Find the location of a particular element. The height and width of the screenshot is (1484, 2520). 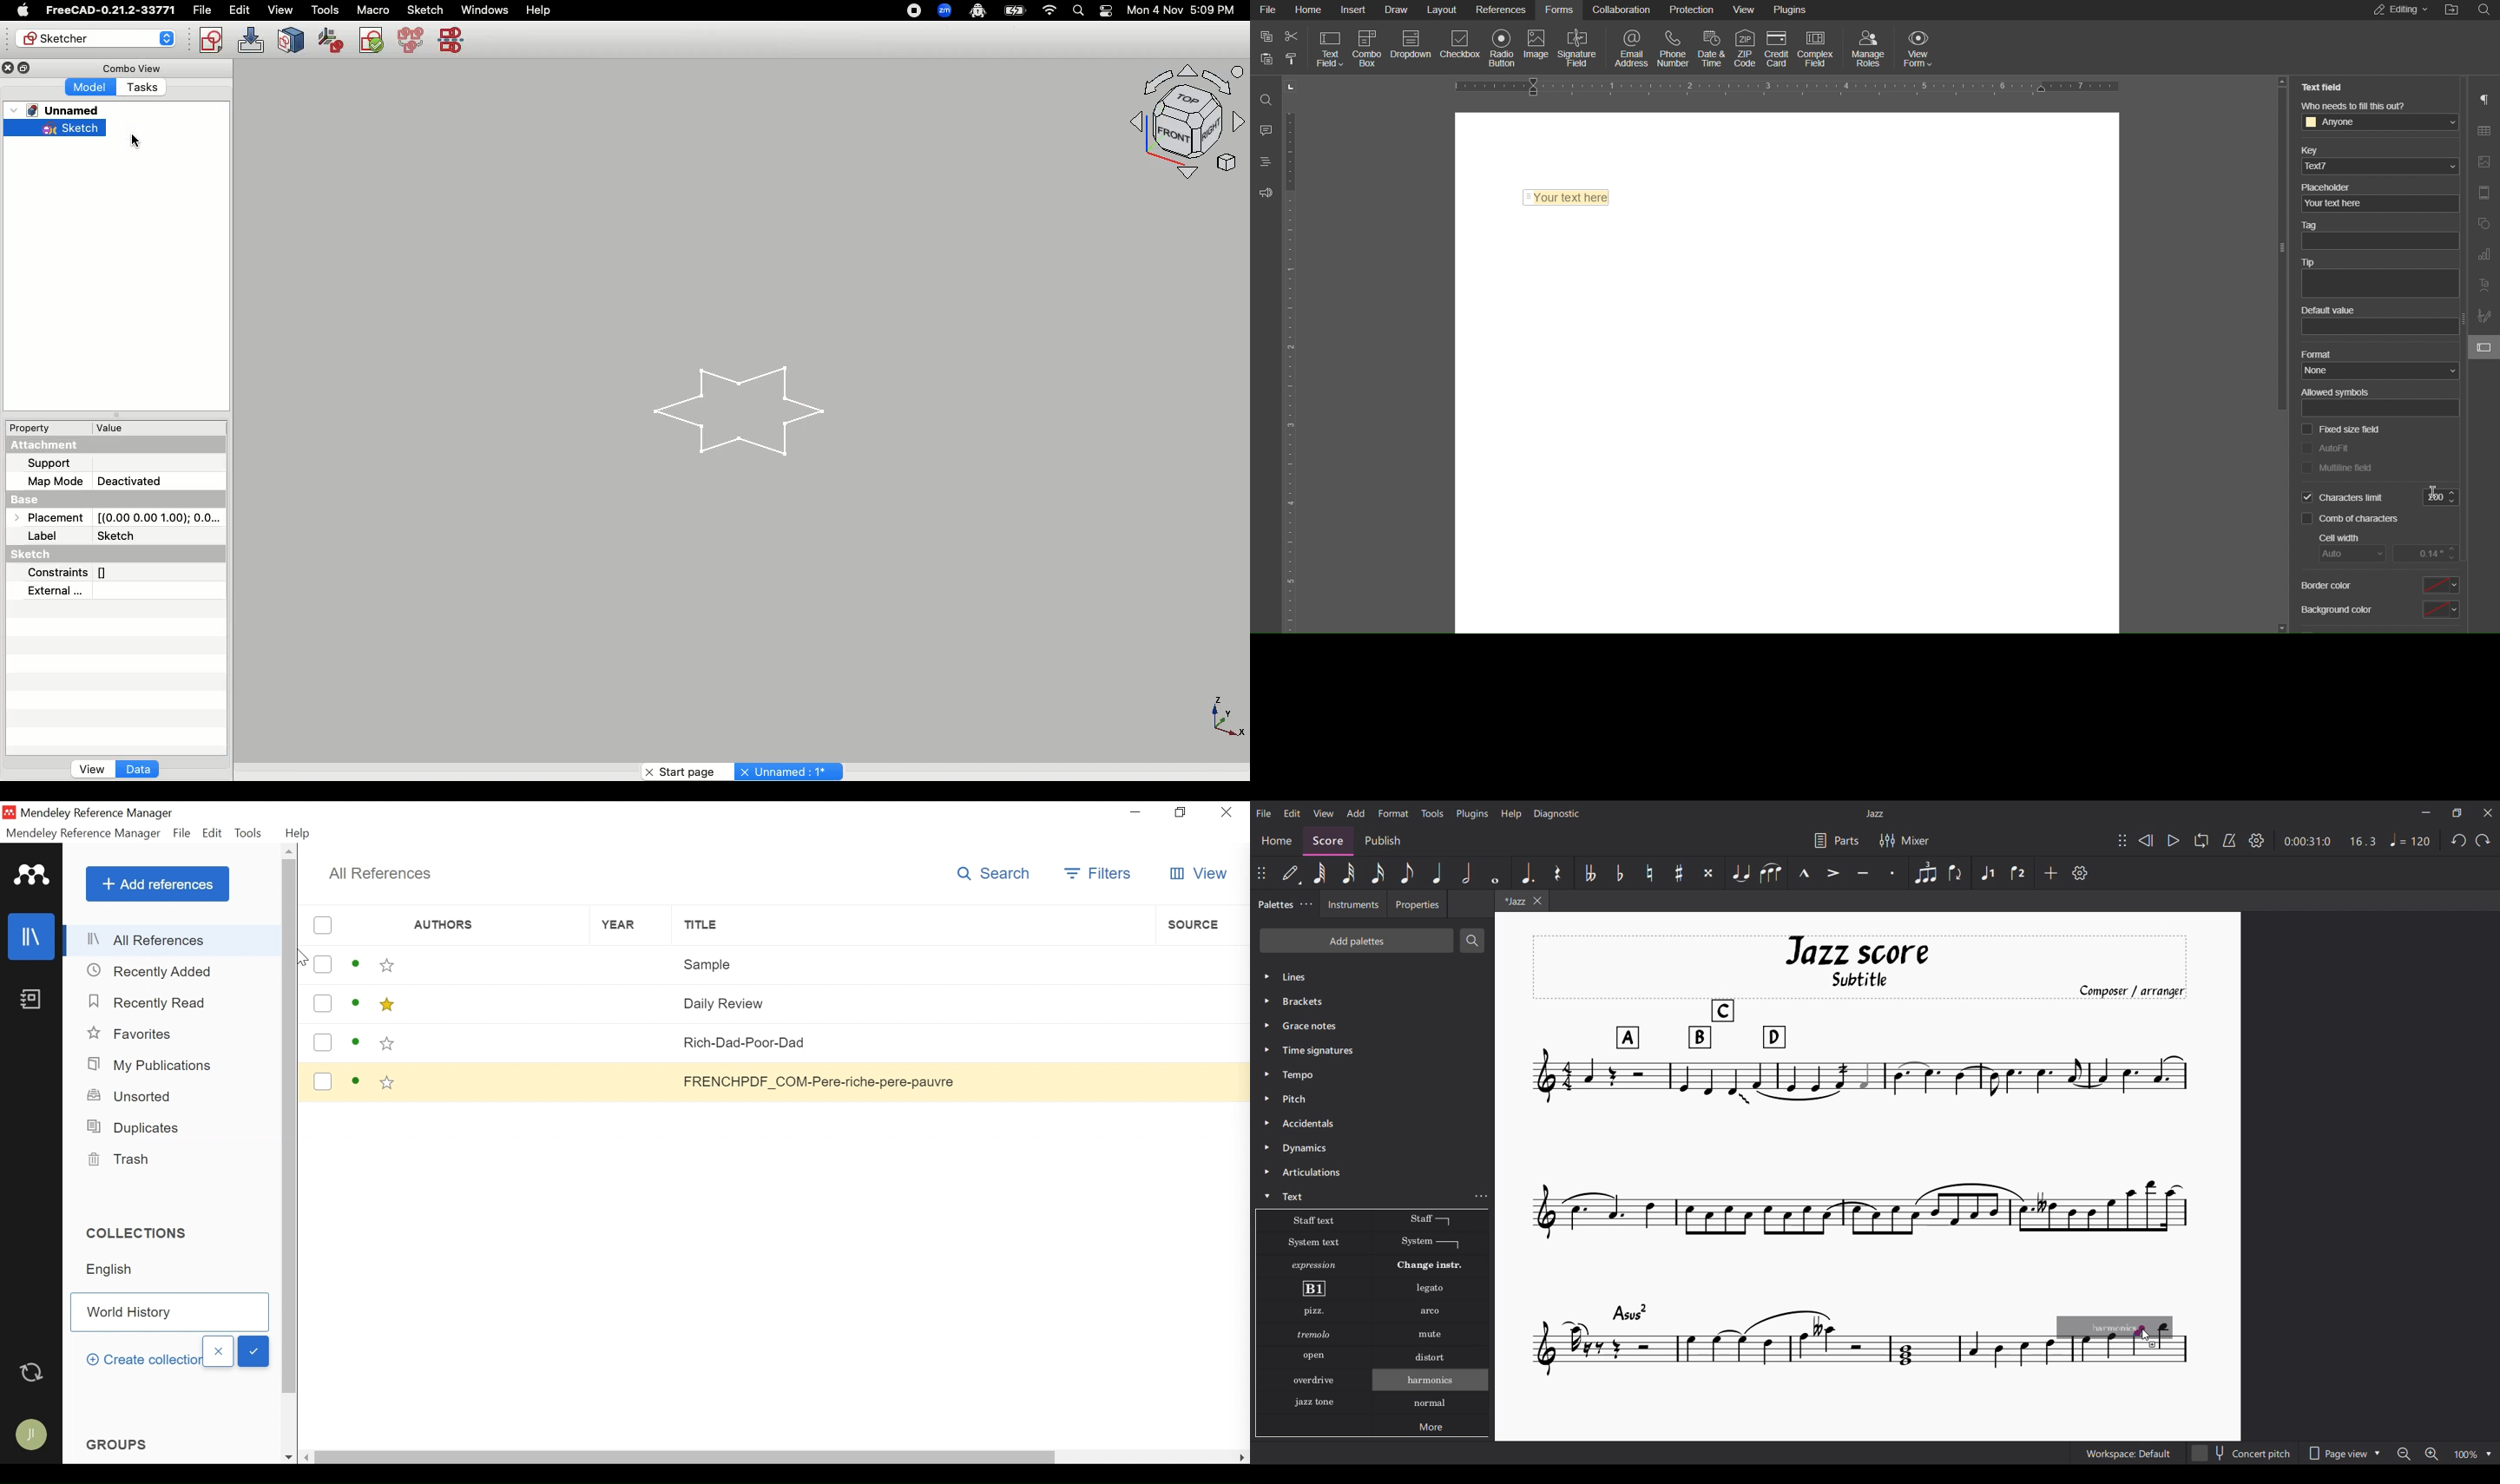

Year is located at coordinates (630, 965).